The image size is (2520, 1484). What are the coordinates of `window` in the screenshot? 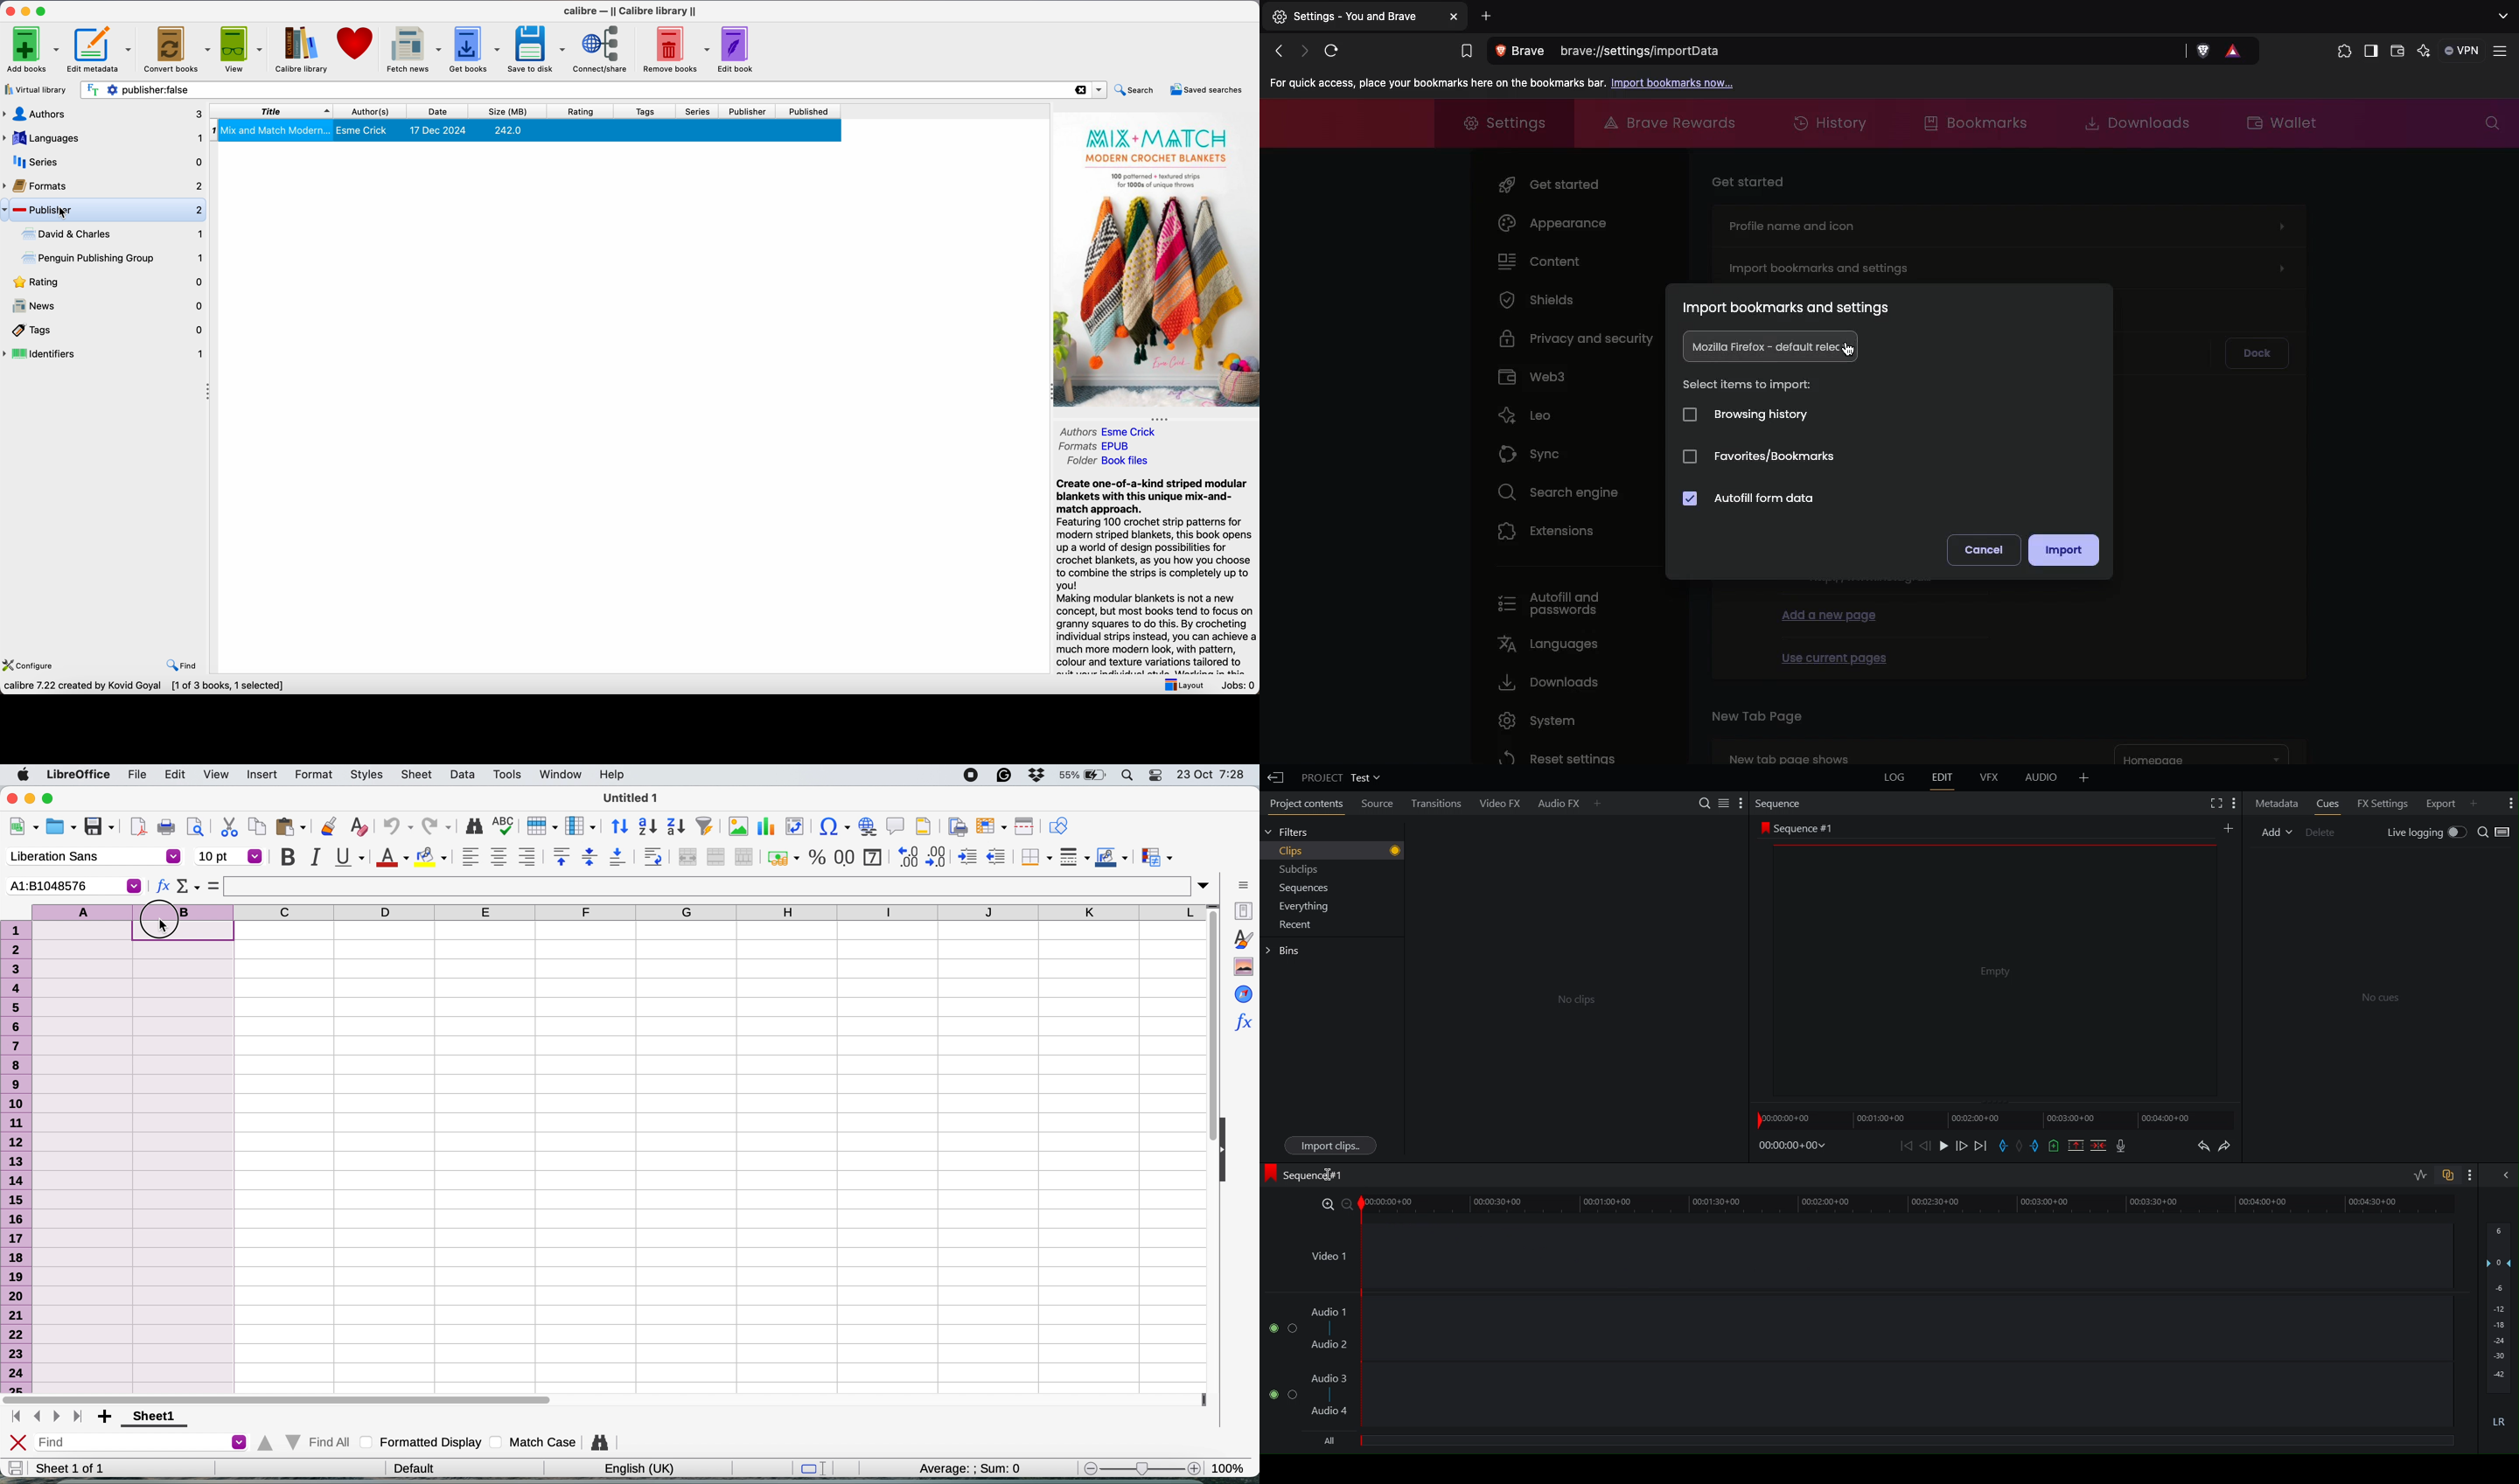 It's located at (560, 774).